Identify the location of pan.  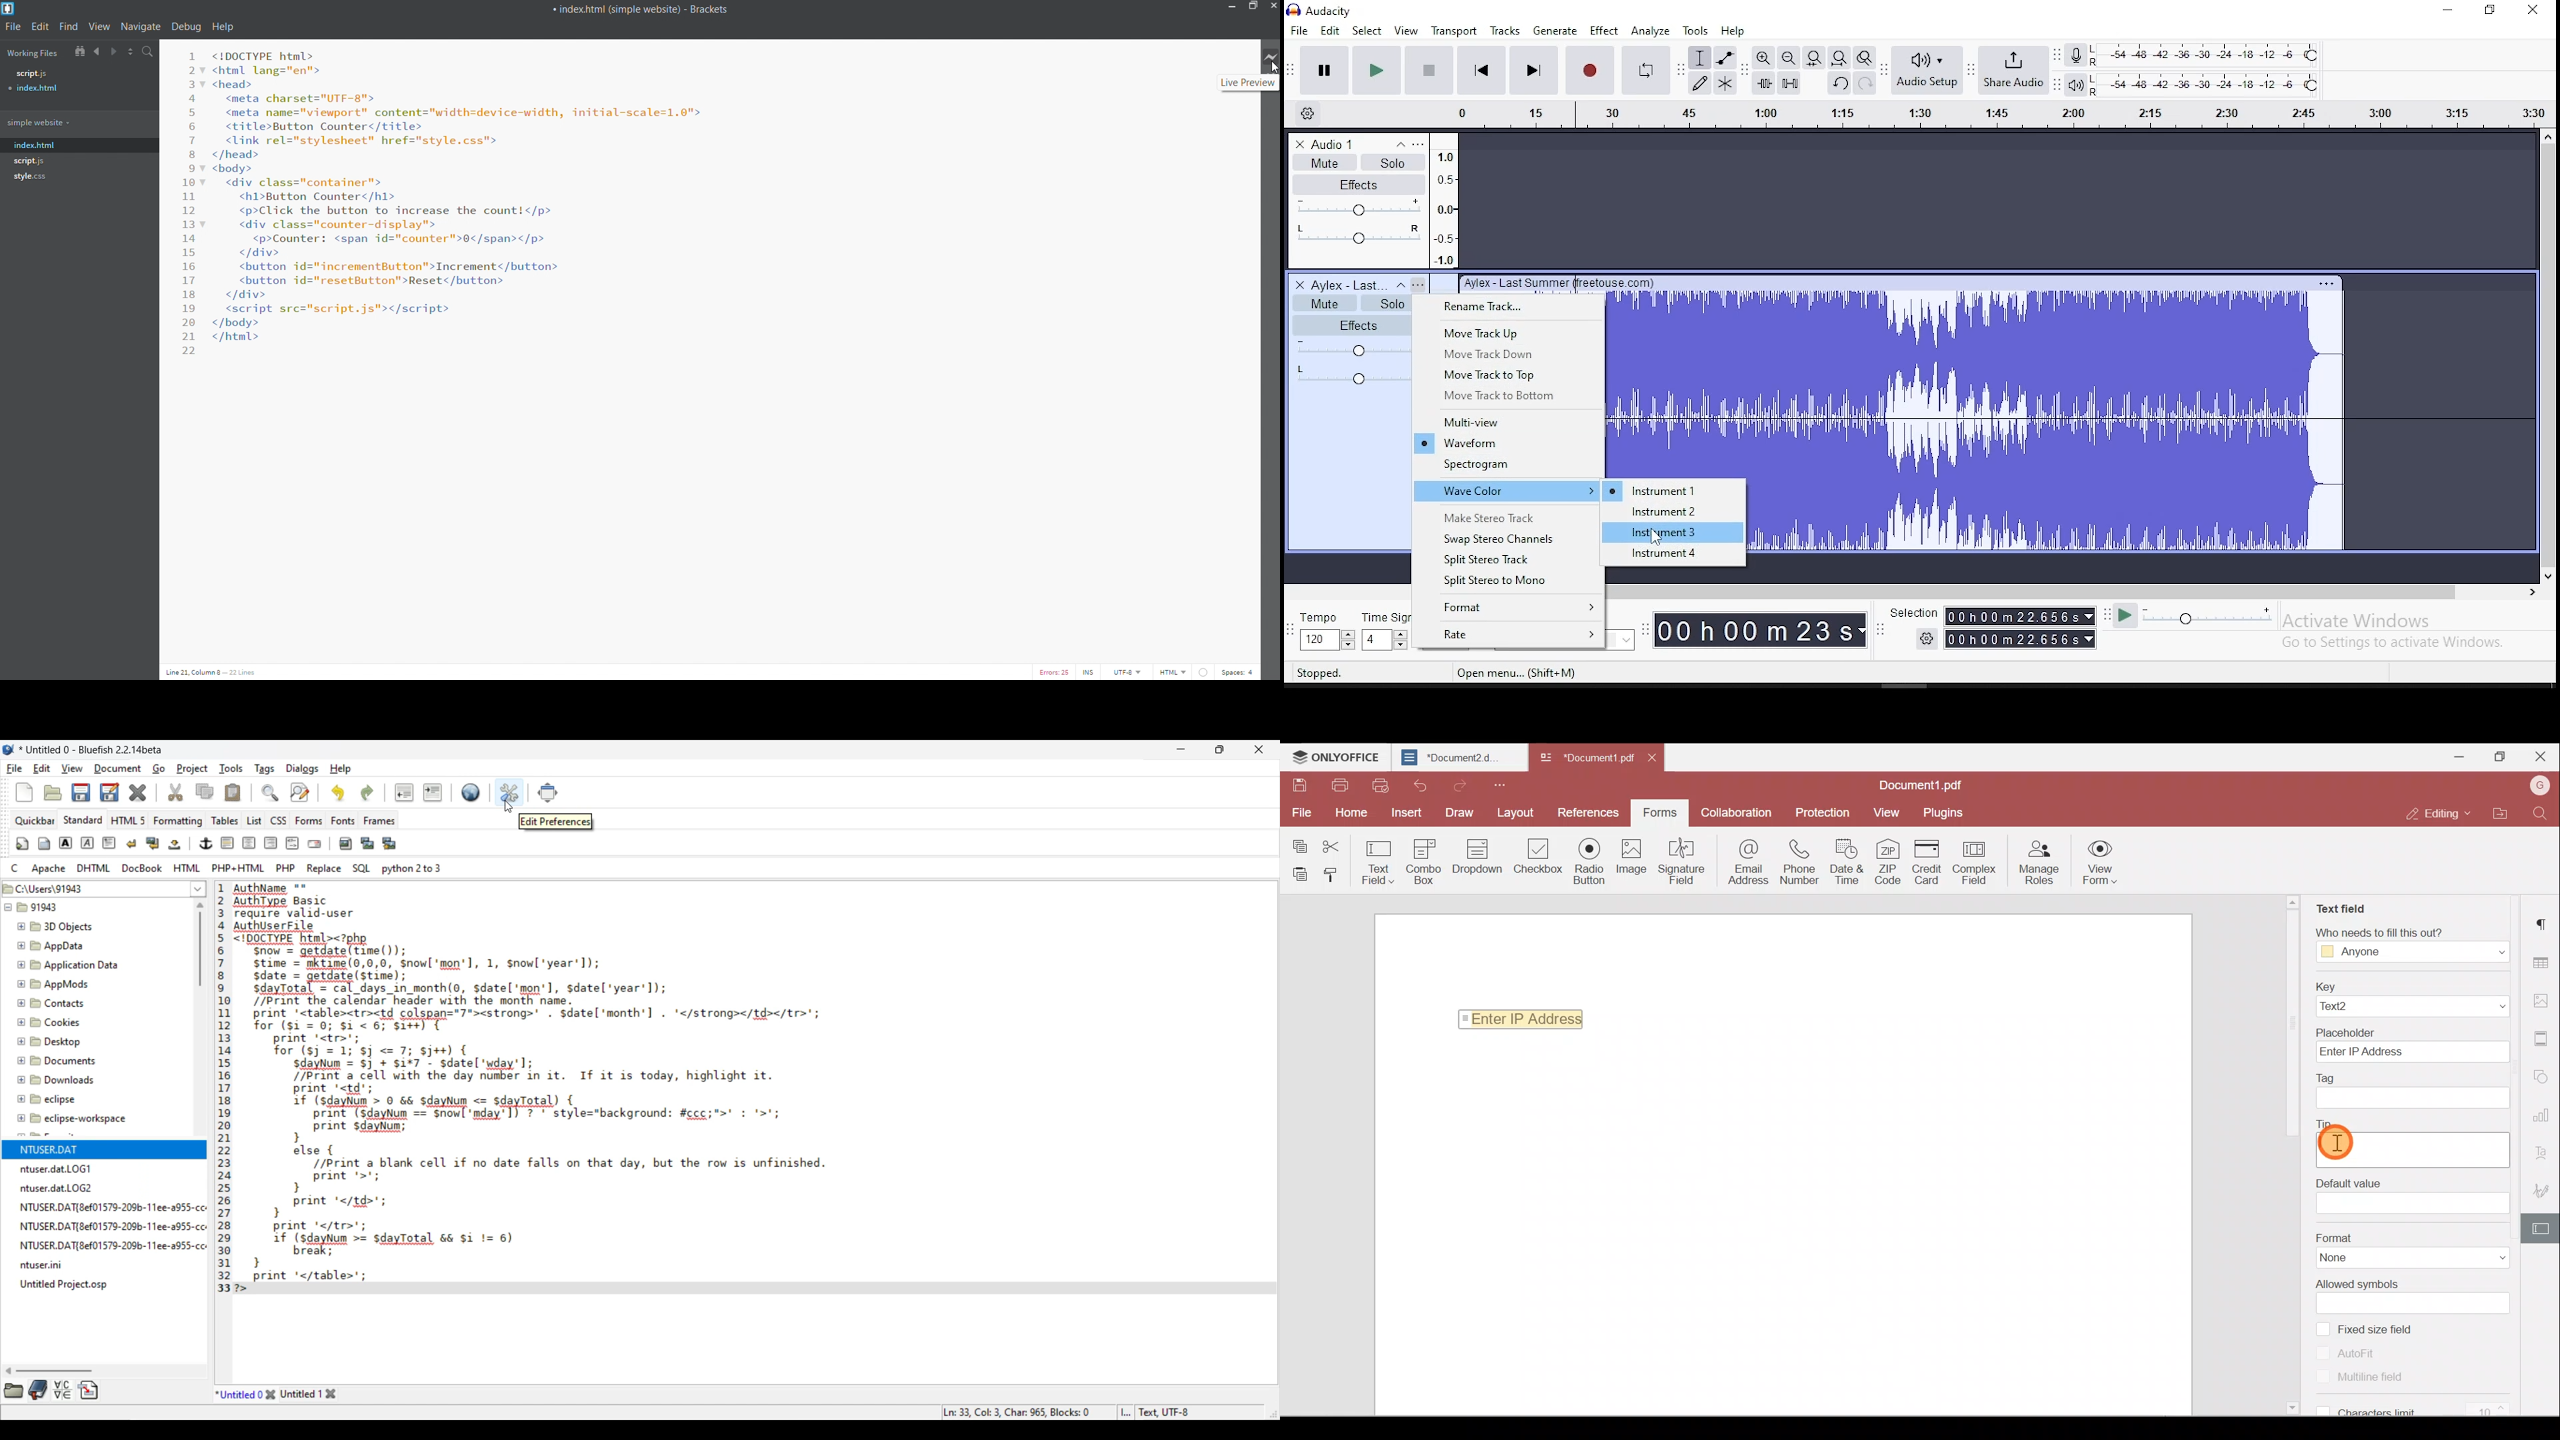
(1357, 236).